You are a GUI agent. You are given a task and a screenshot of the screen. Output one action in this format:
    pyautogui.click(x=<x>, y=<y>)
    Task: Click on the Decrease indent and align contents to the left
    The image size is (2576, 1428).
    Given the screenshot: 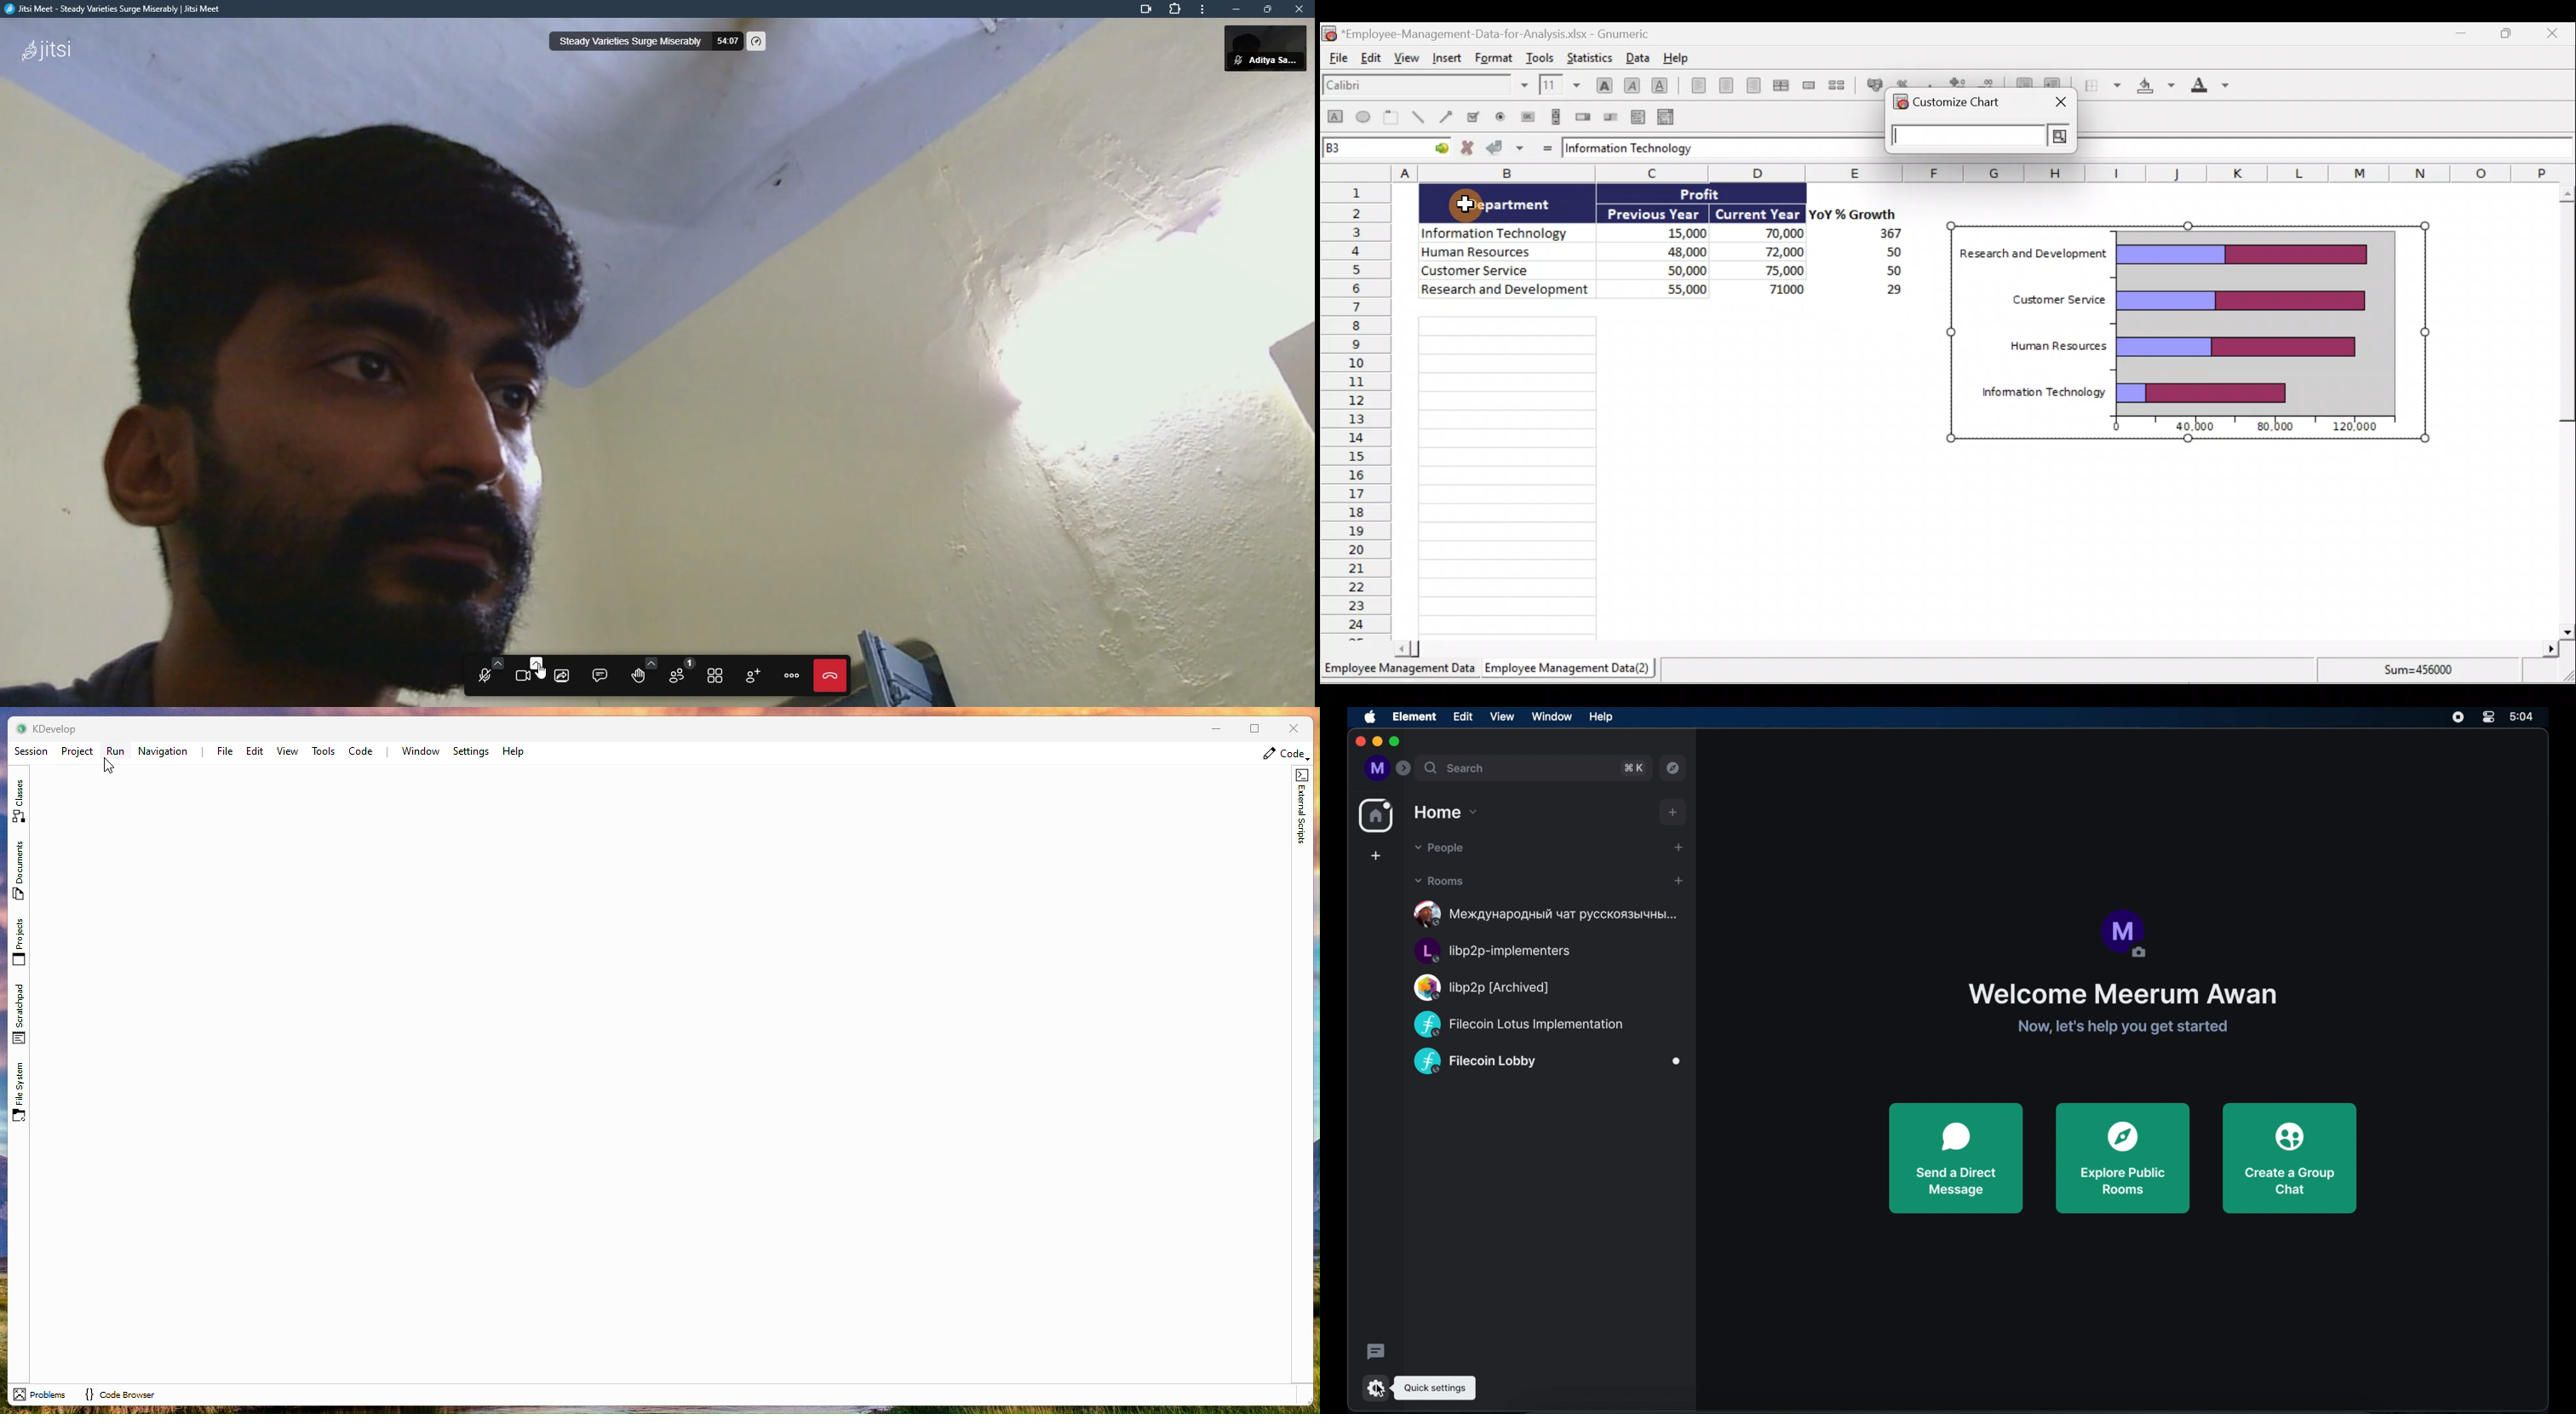 What is the action you would take?
    pyautogui.click(x=2022, y=81)
    